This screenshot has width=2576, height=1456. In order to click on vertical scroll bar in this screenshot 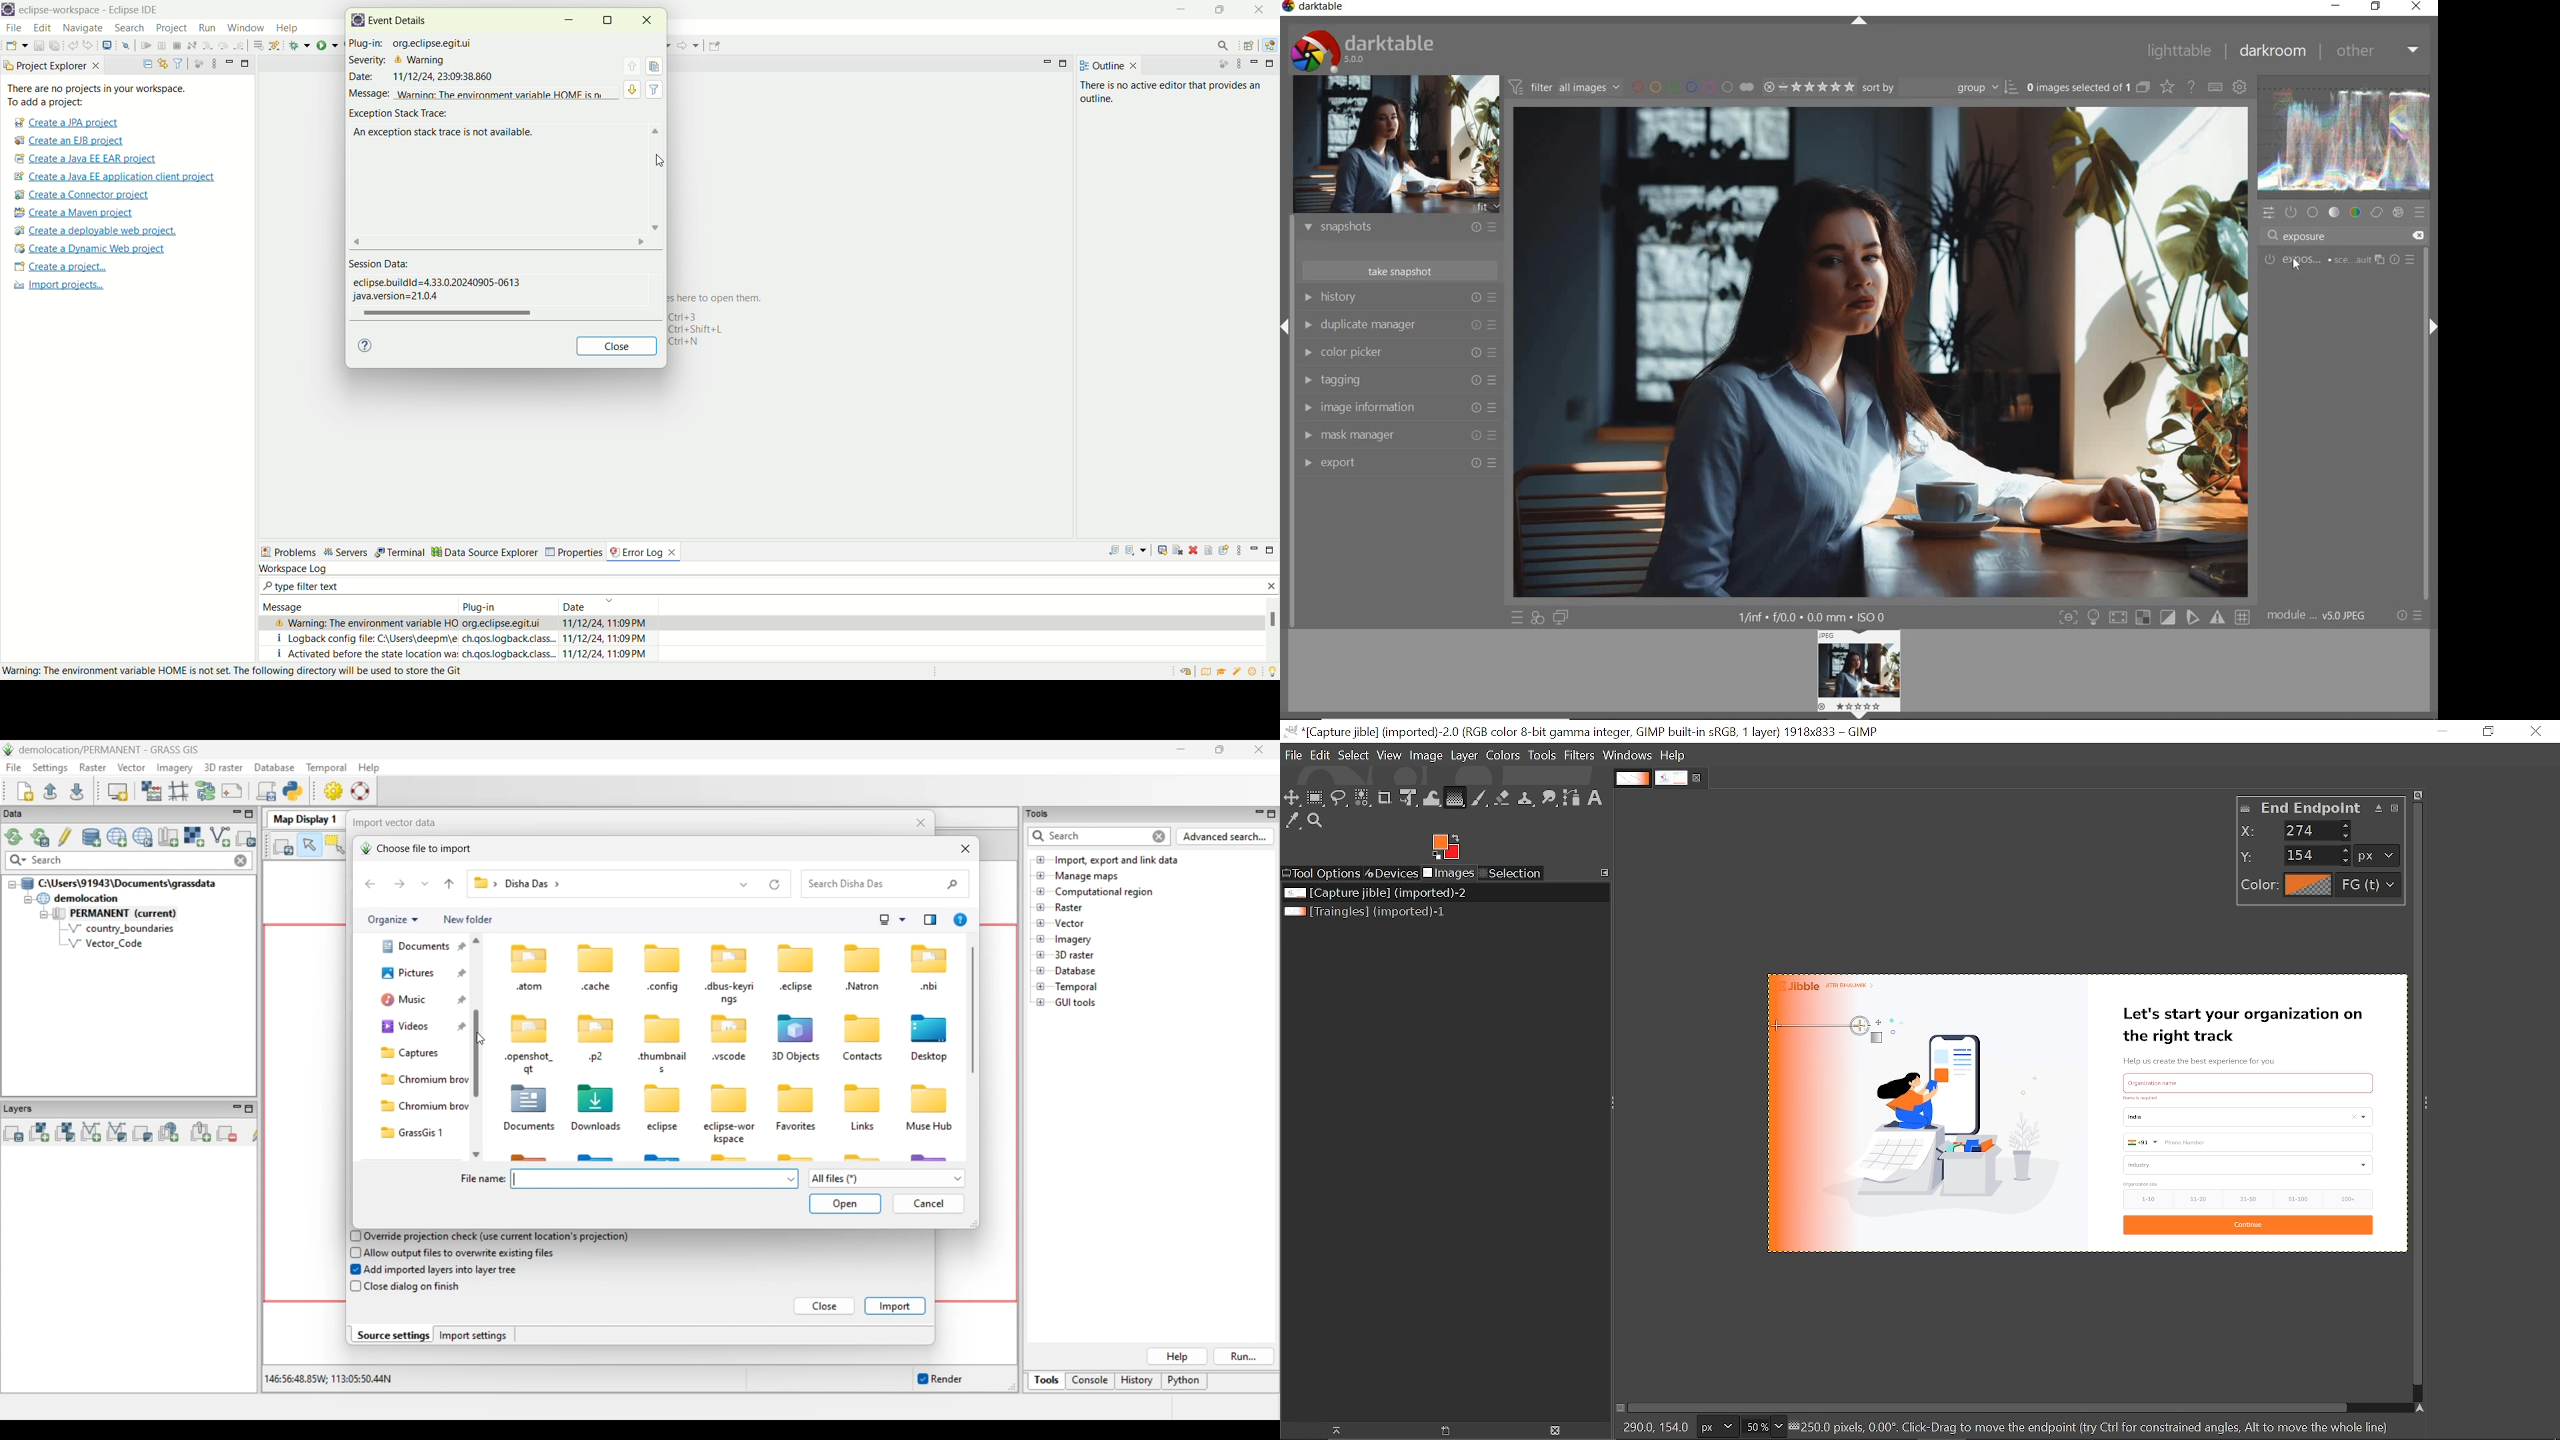, I will do `click(1272, 629)`.